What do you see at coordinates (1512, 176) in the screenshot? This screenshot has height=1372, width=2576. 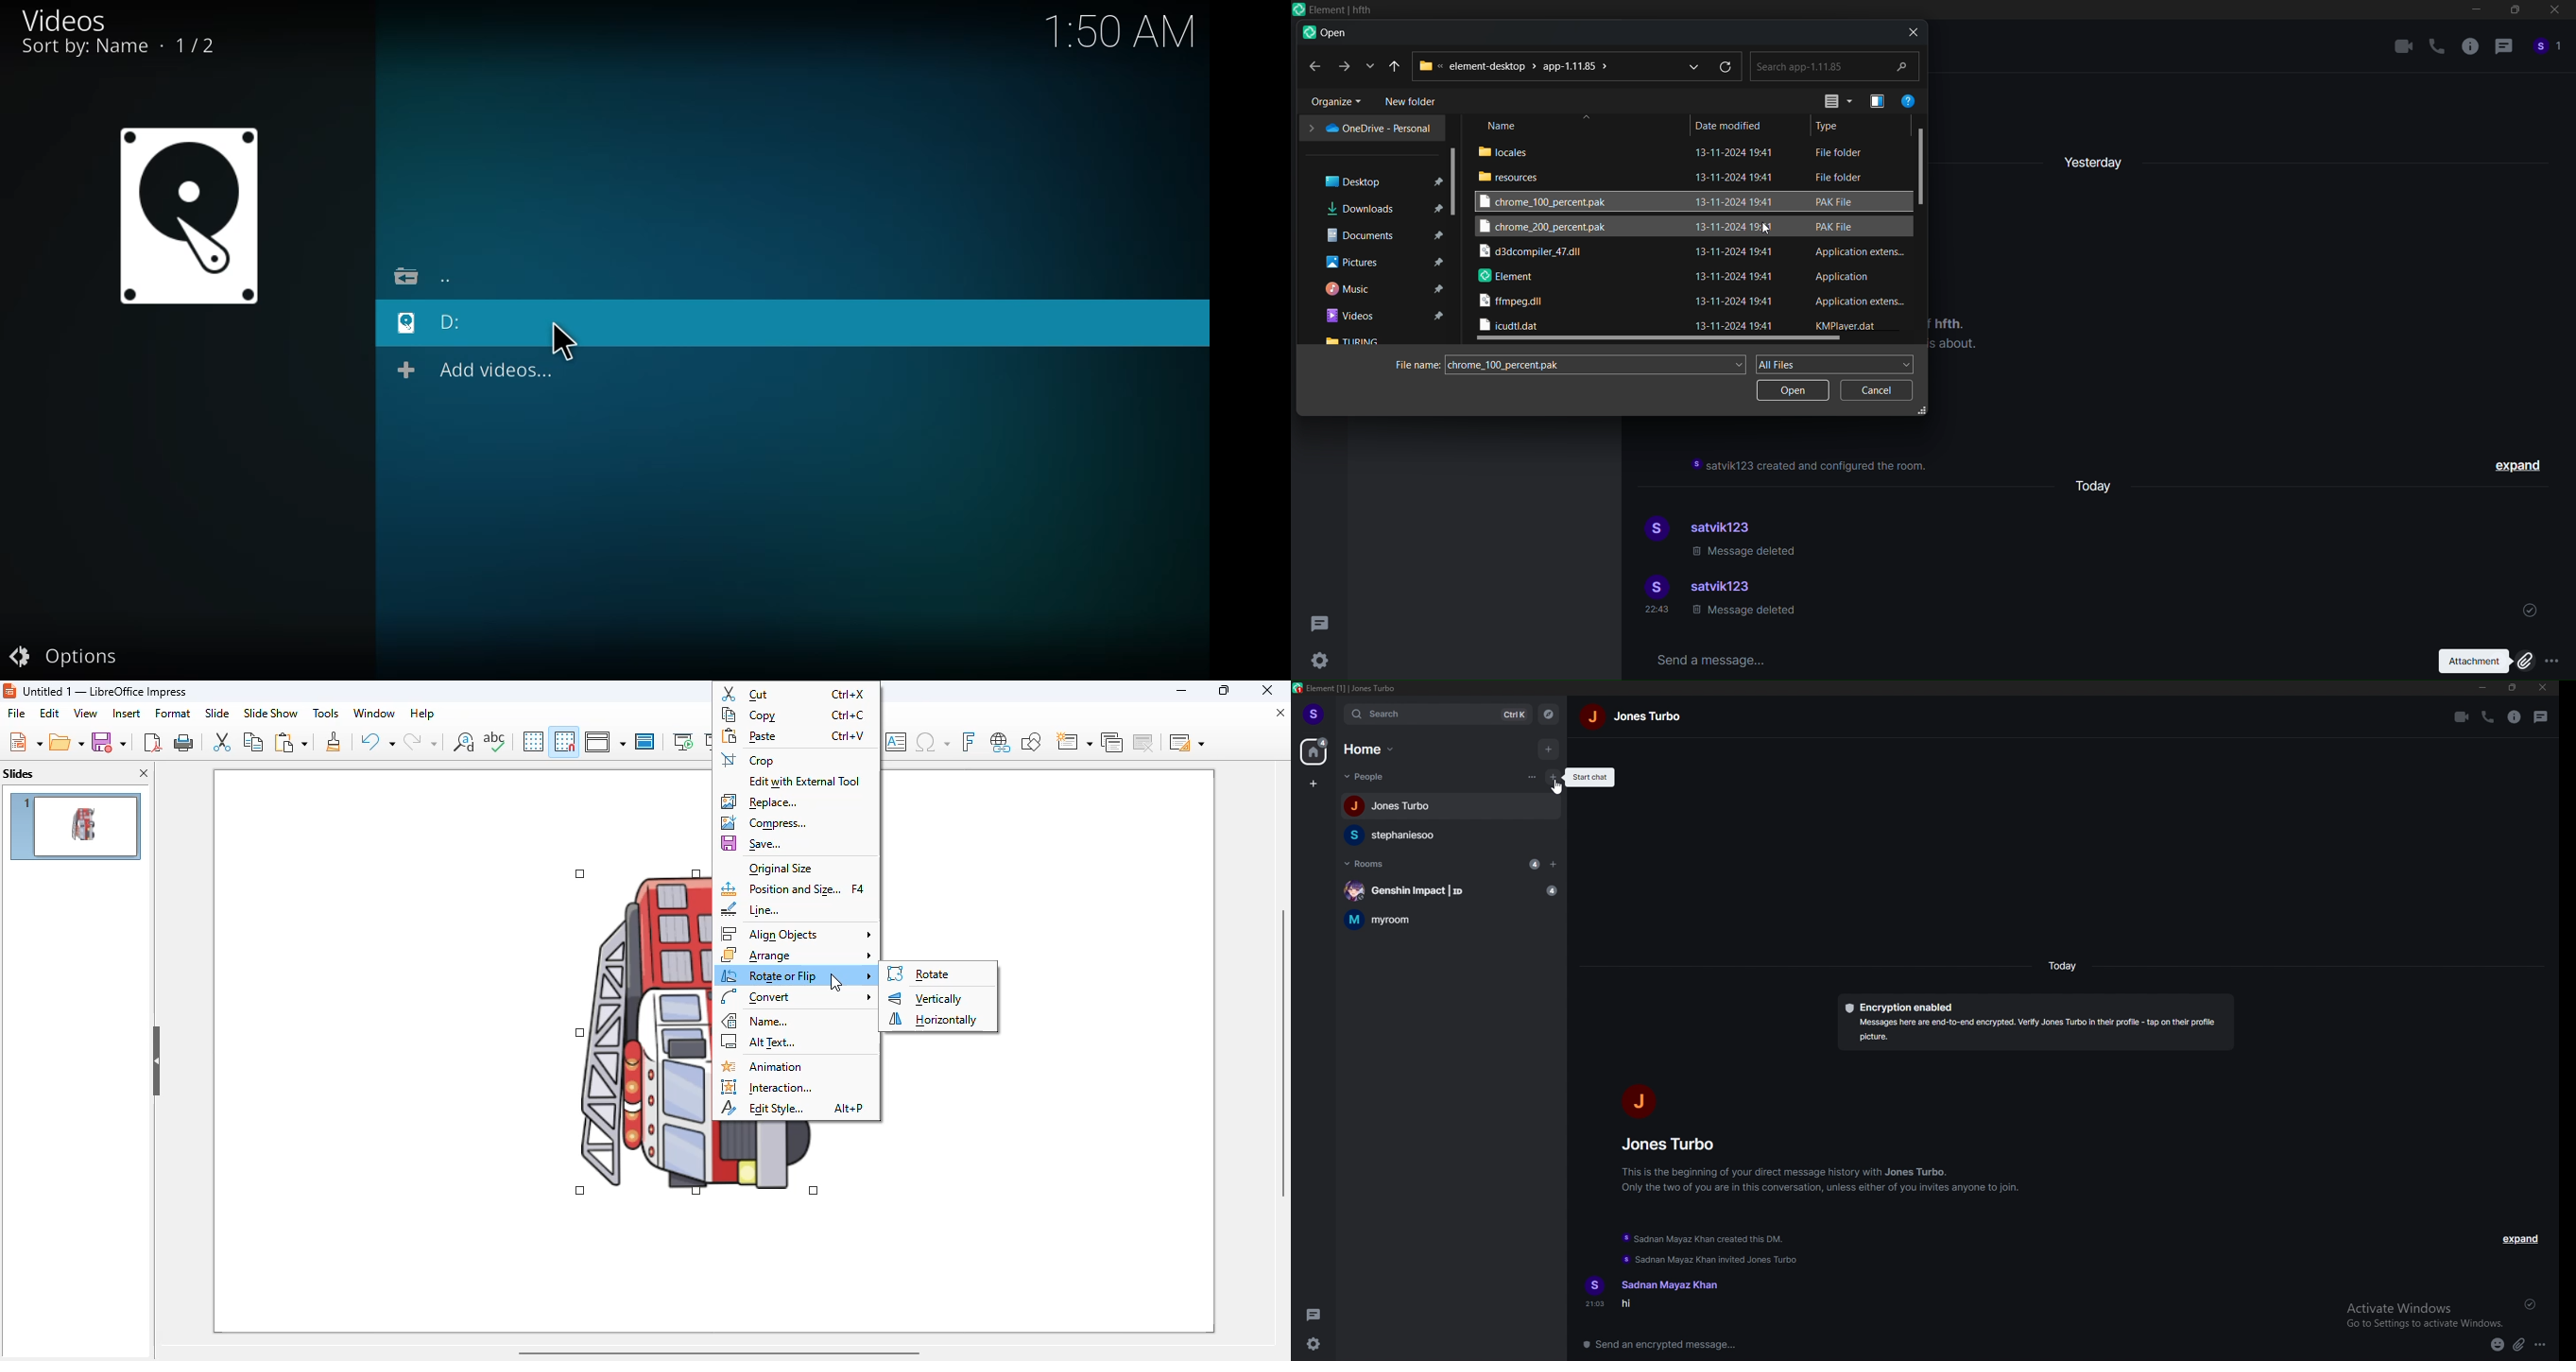 I see `resouces` at bounding box center [1512, 176].